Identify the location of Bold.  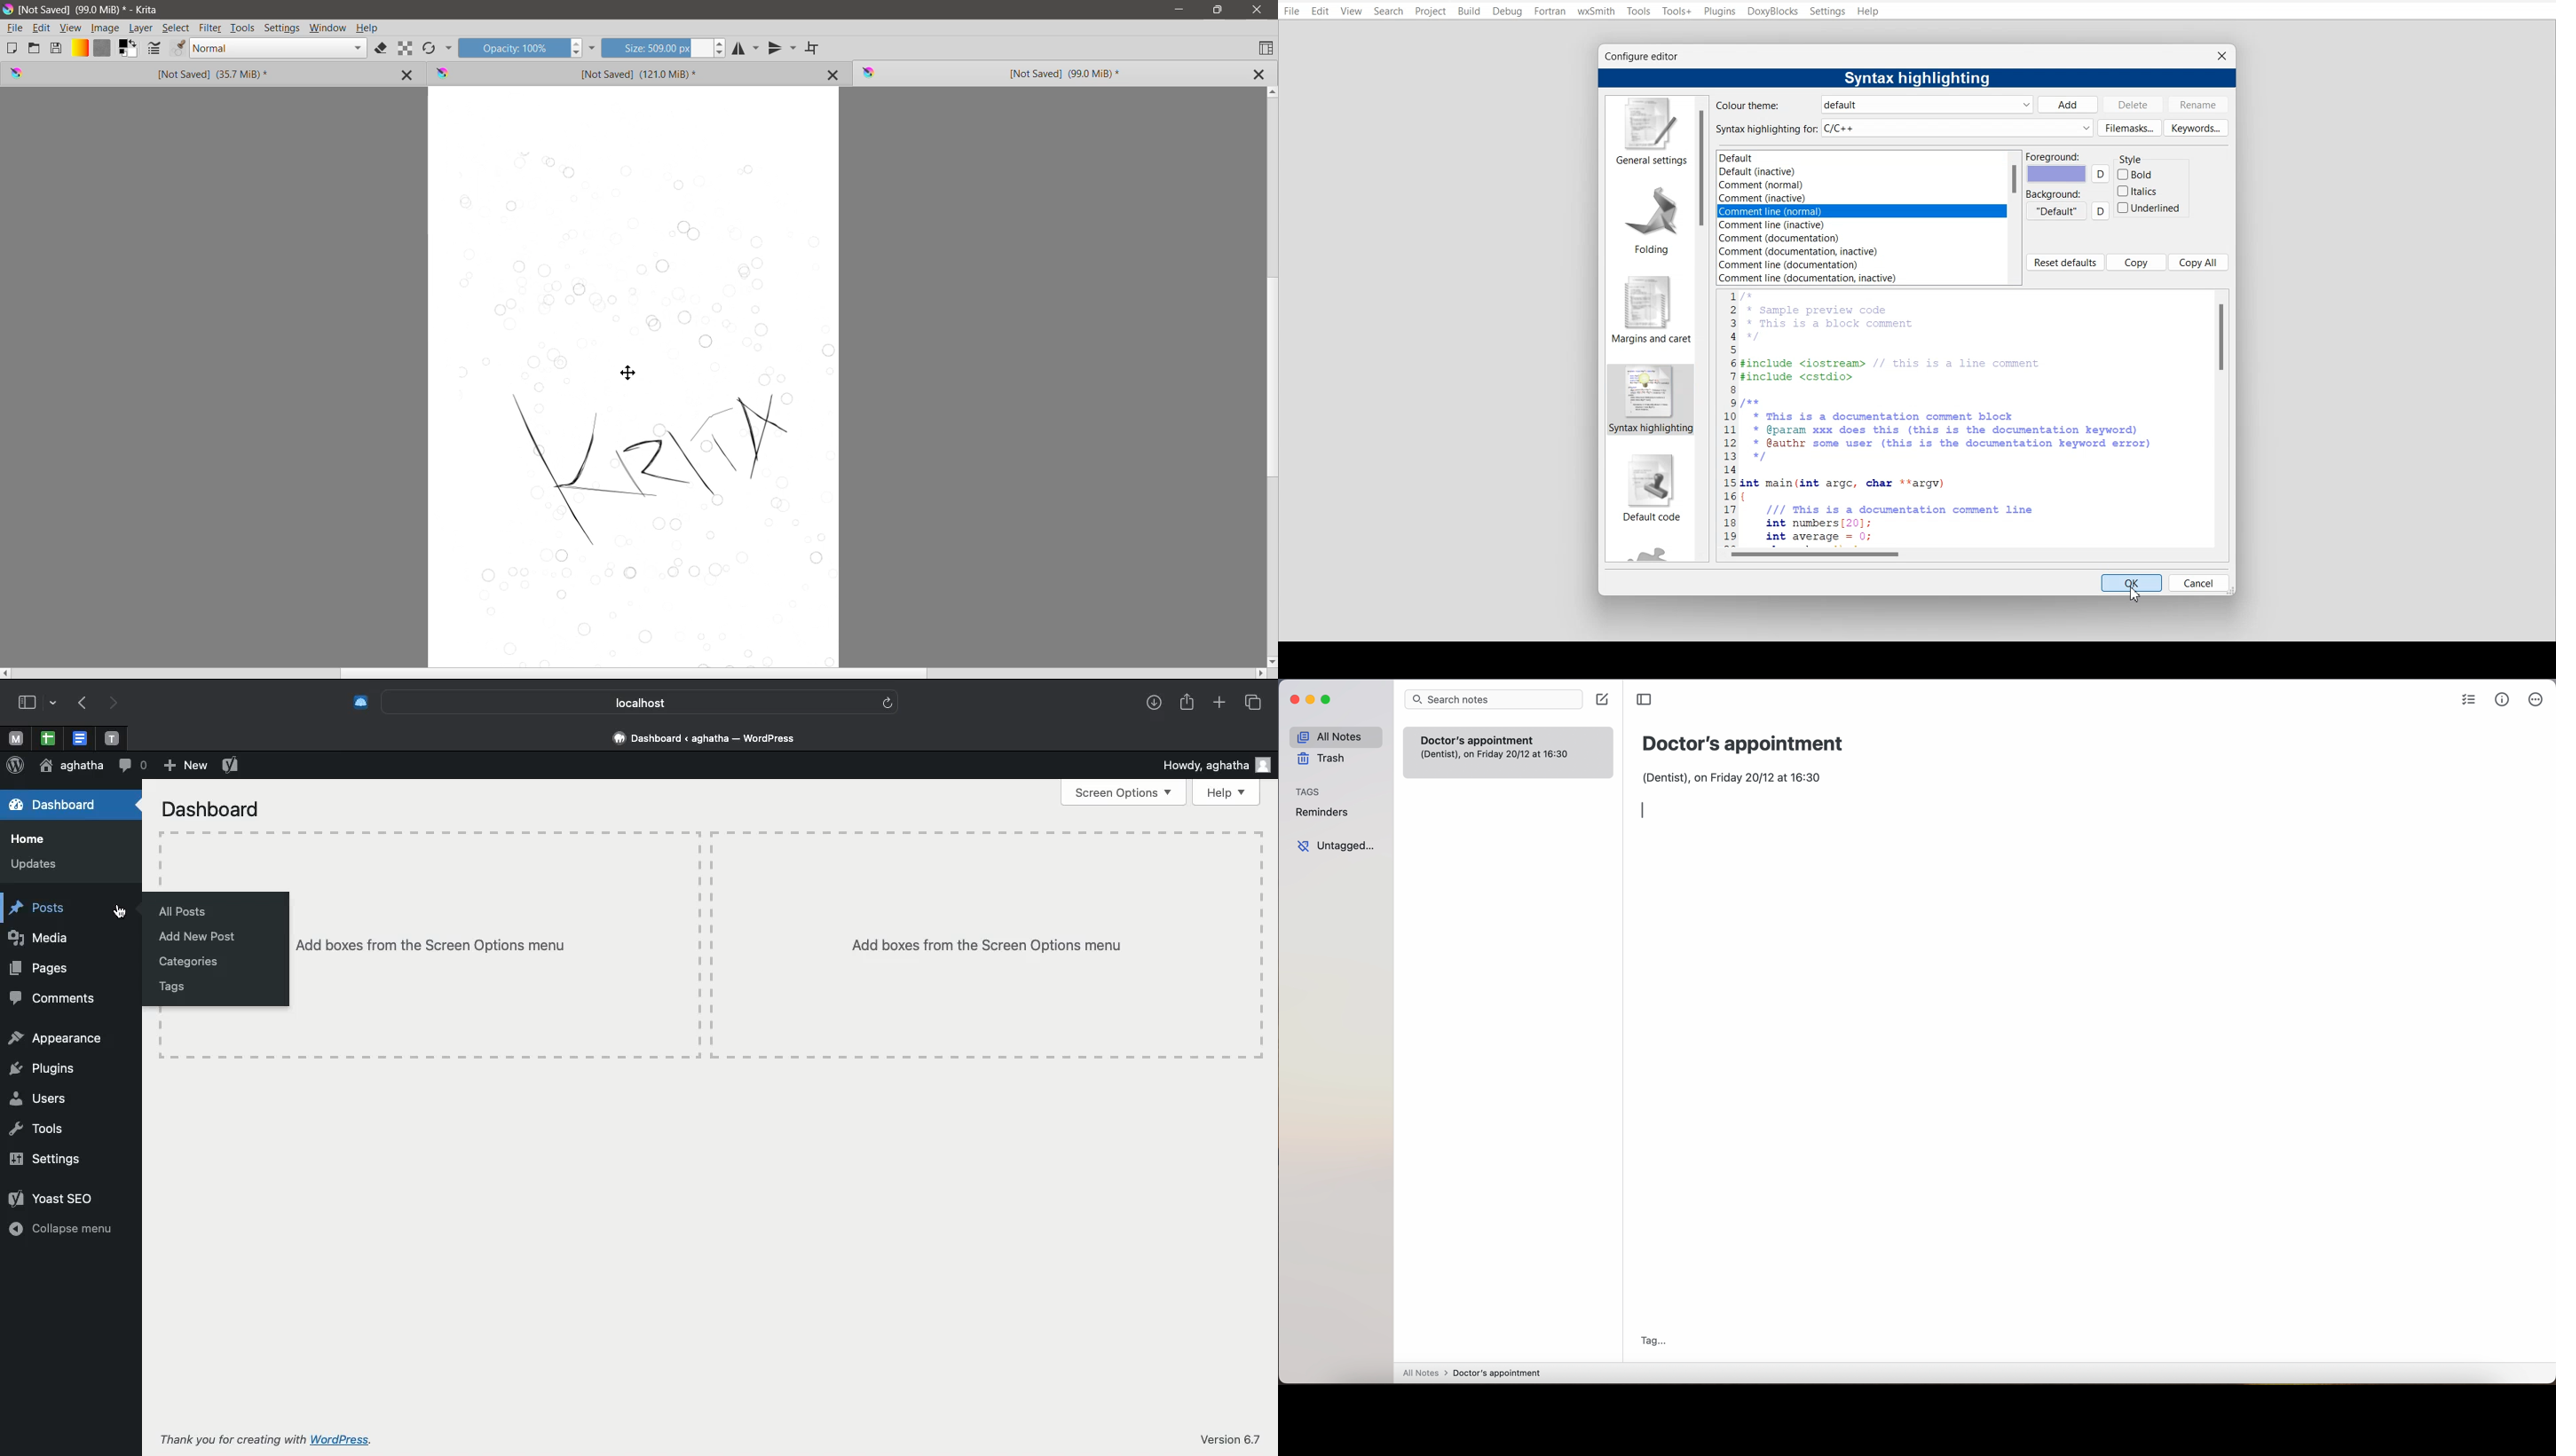
(2135, 175).